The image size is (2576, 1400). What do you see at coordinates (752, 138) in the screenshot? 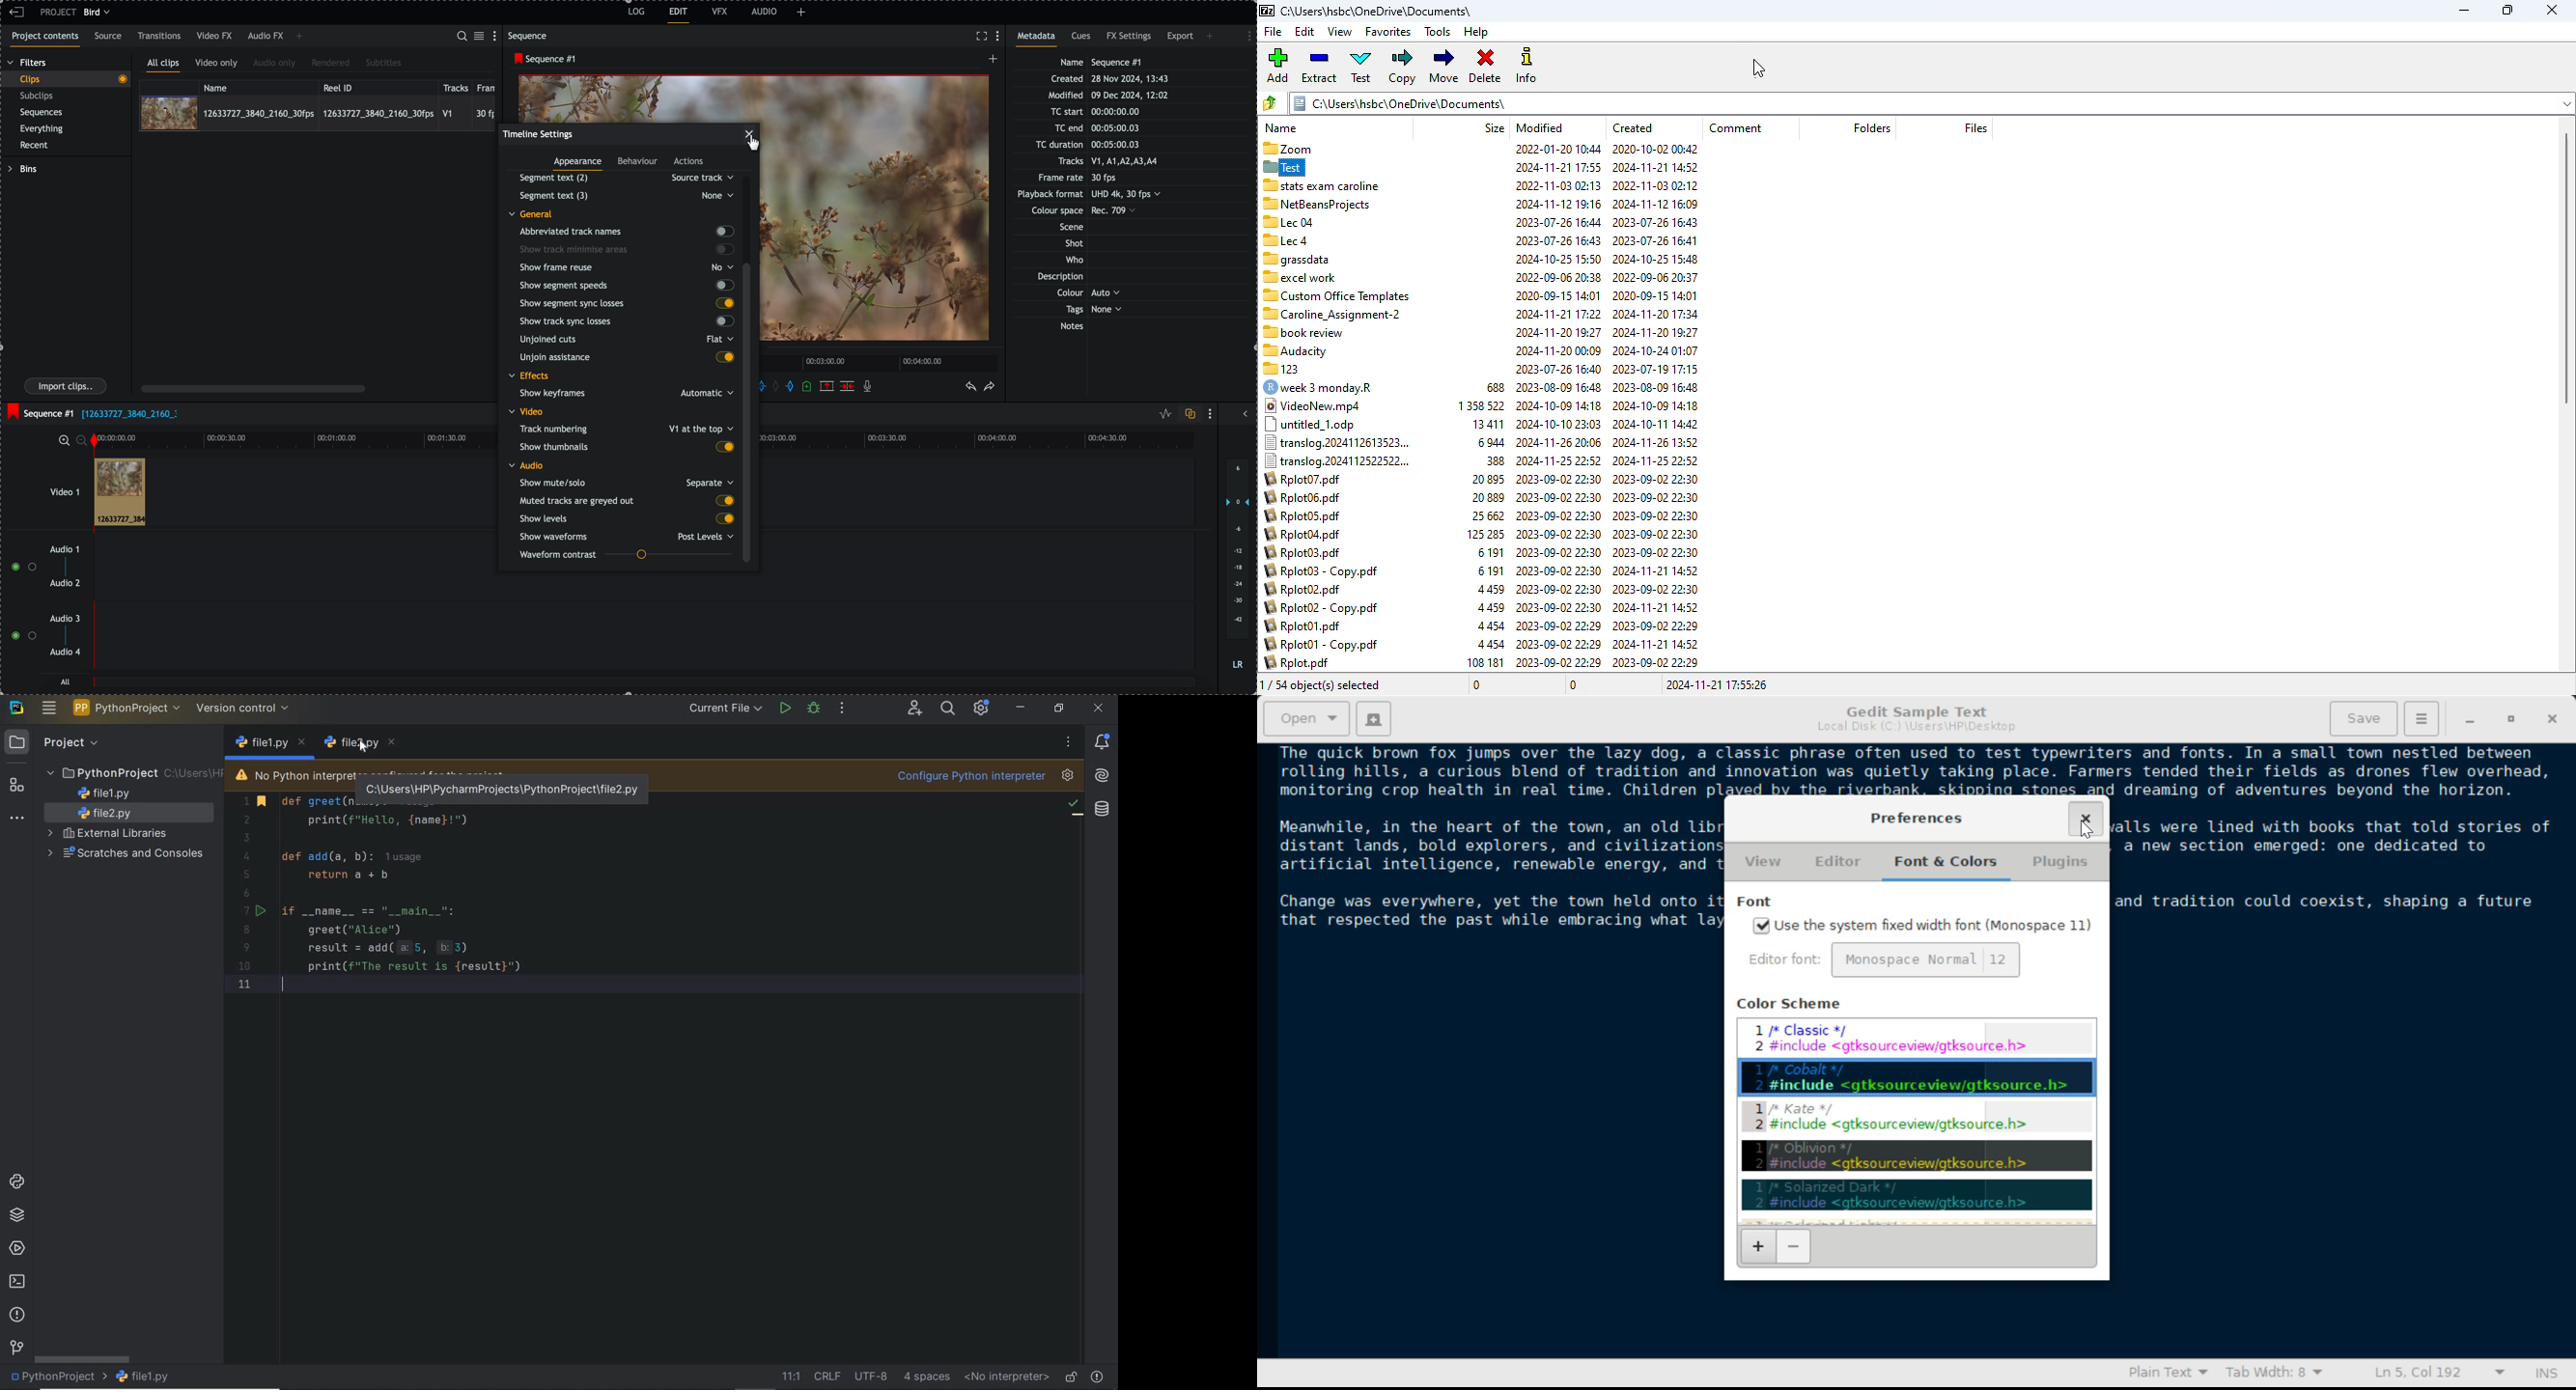
I see `click on close timeline settings popup` at bounding box center [752, 138].